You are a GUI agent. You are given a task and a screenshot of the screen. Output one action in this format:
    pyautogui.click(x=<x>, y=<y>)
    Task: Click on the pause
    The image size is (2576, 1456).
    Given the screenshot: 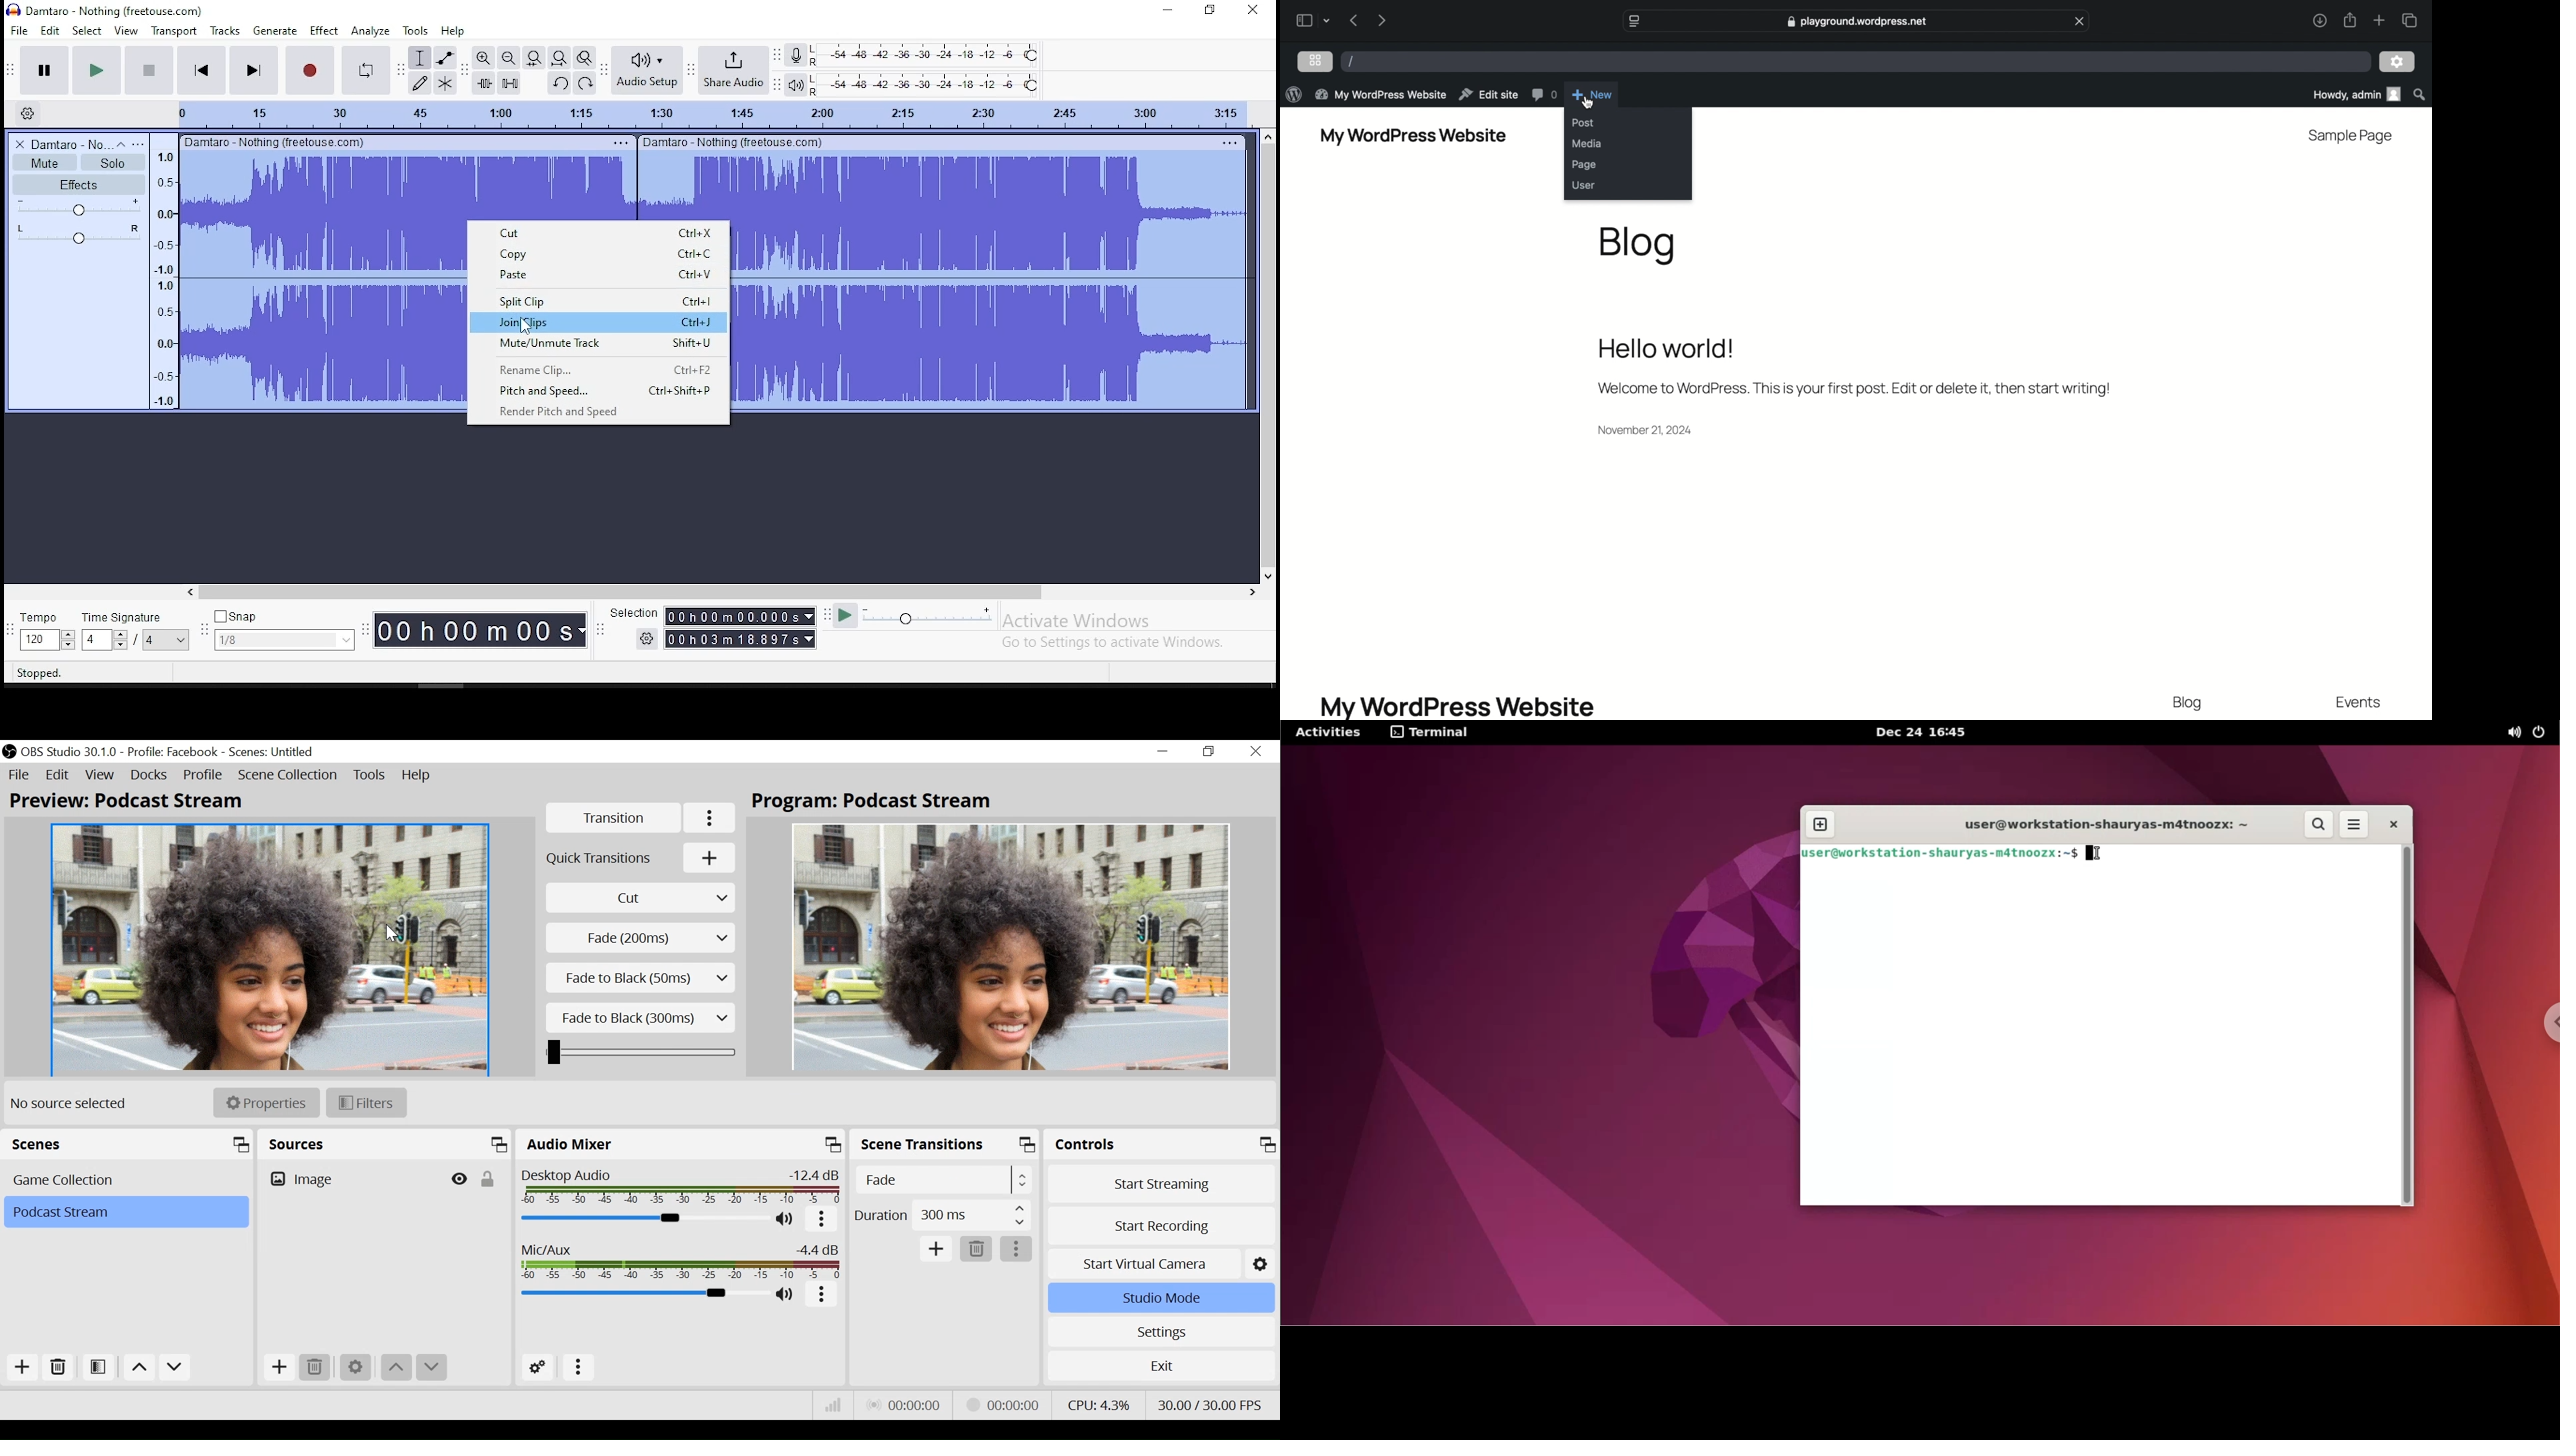 What is the action you would take?
    pyautogui.click(x=44, y=68)
    